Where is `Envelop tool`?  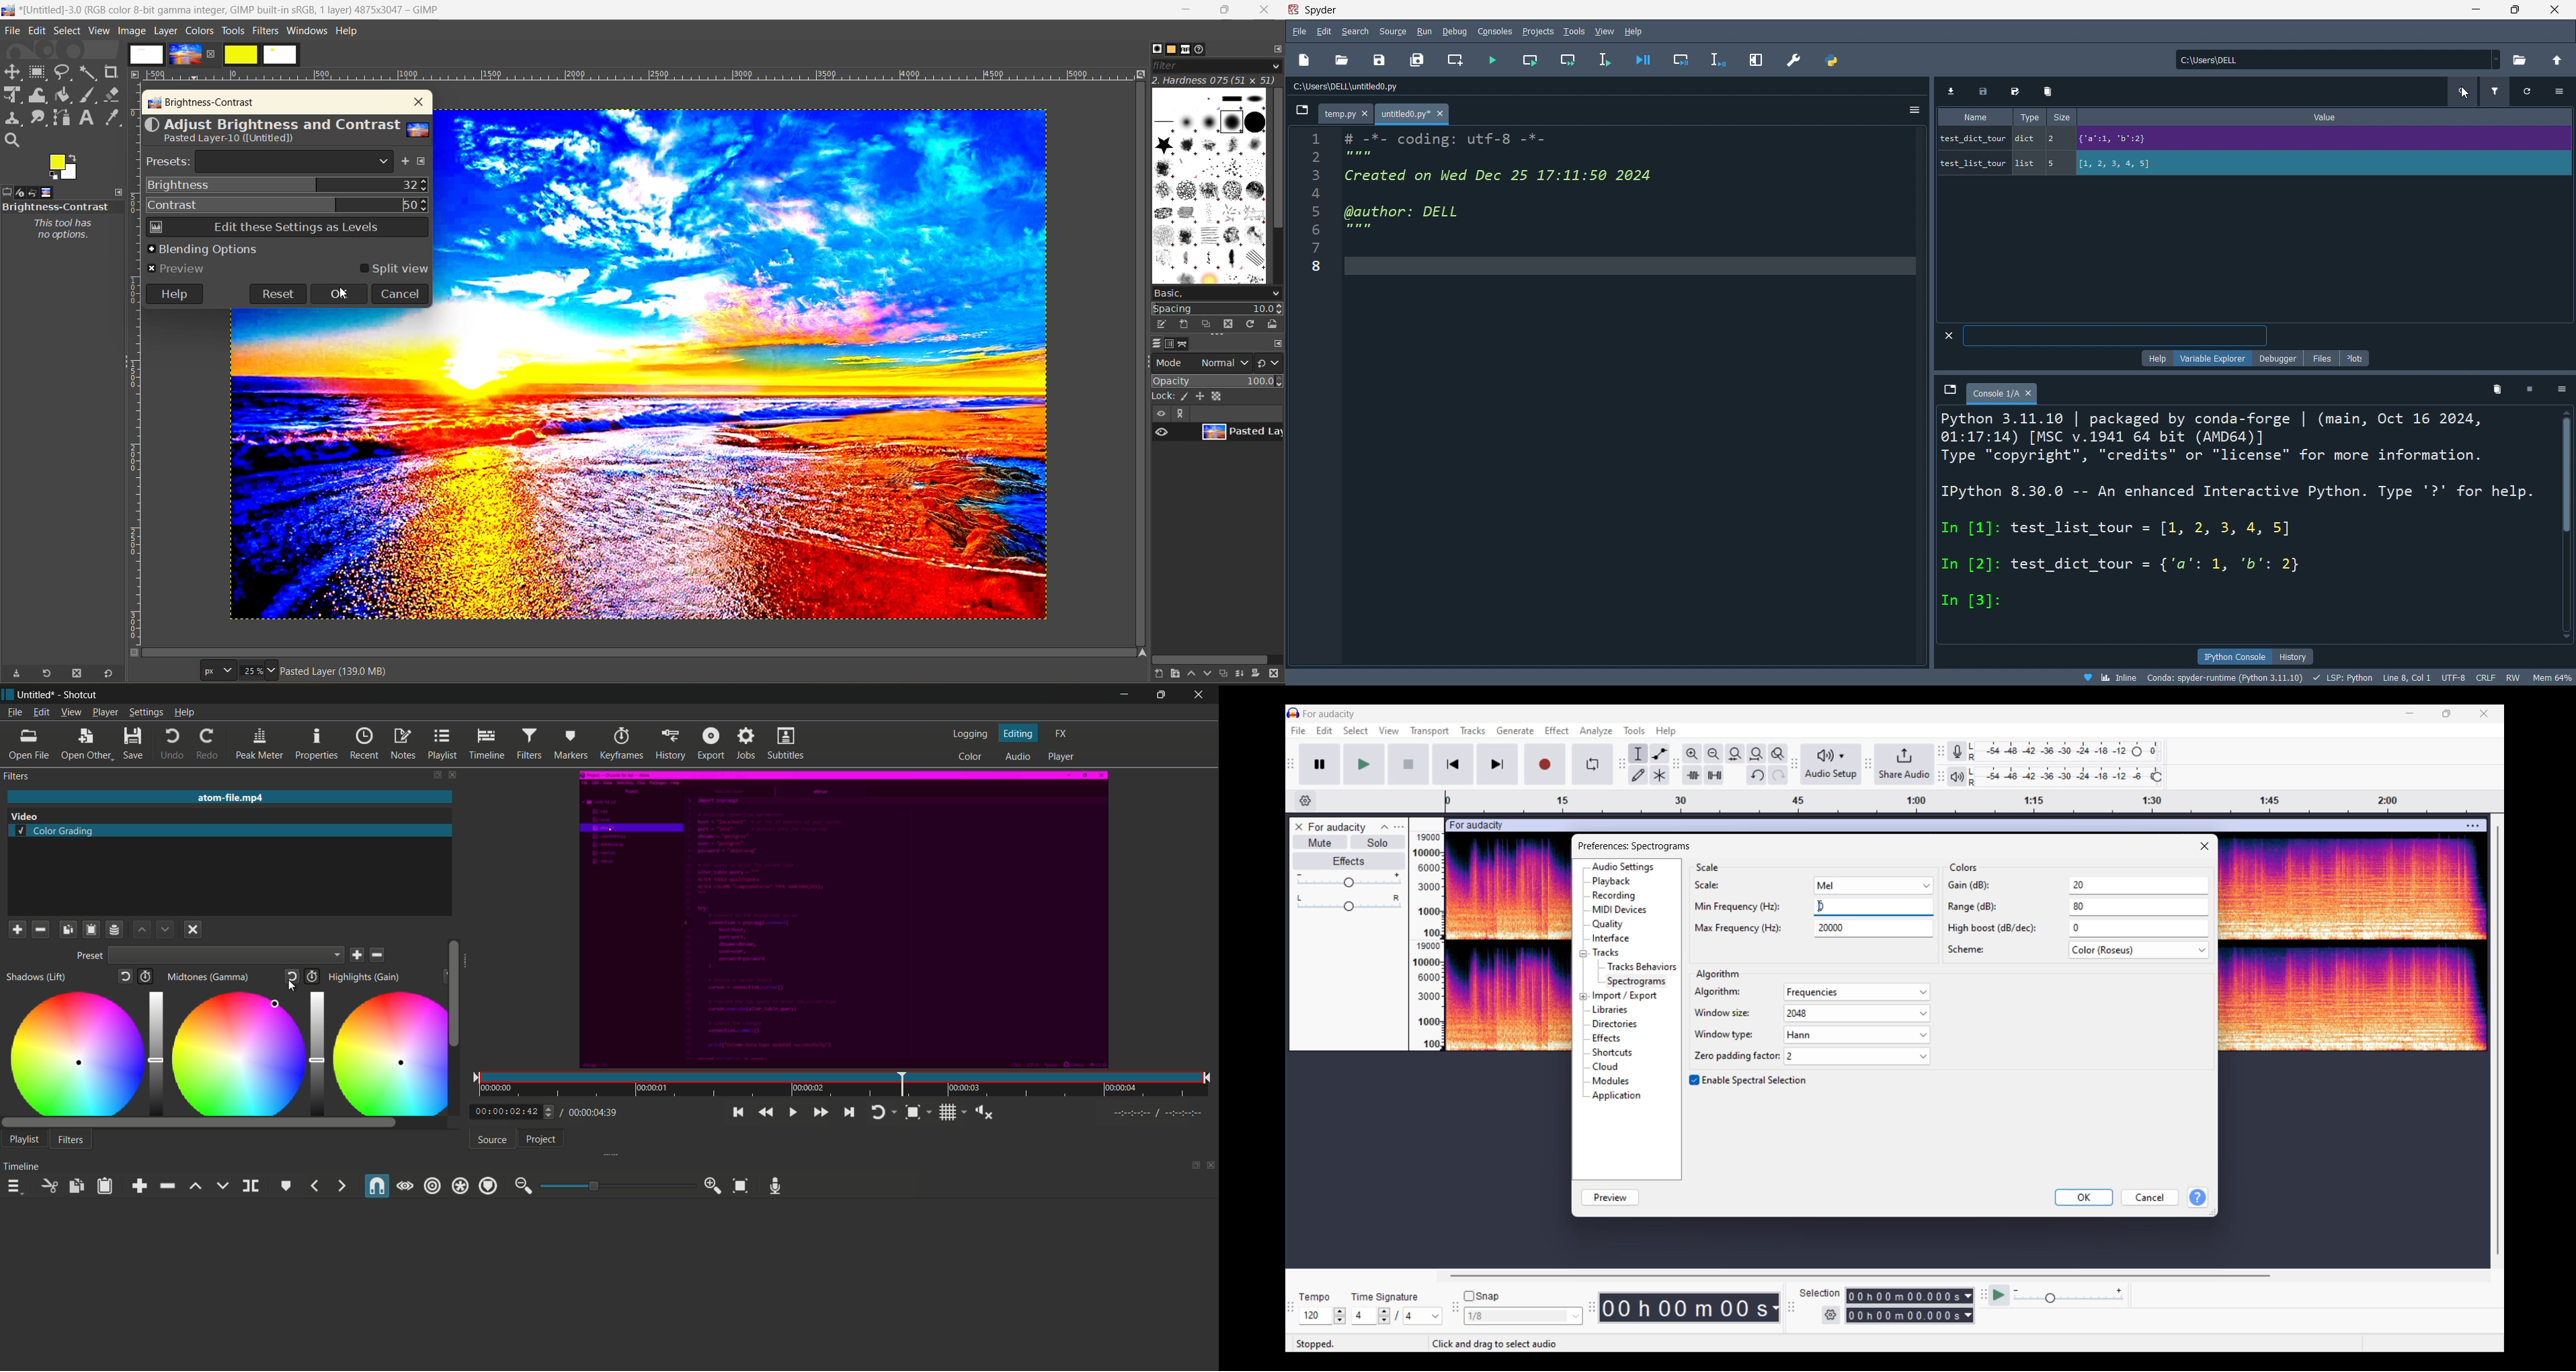 Envelop tool is located at coordinates (1660, 754).